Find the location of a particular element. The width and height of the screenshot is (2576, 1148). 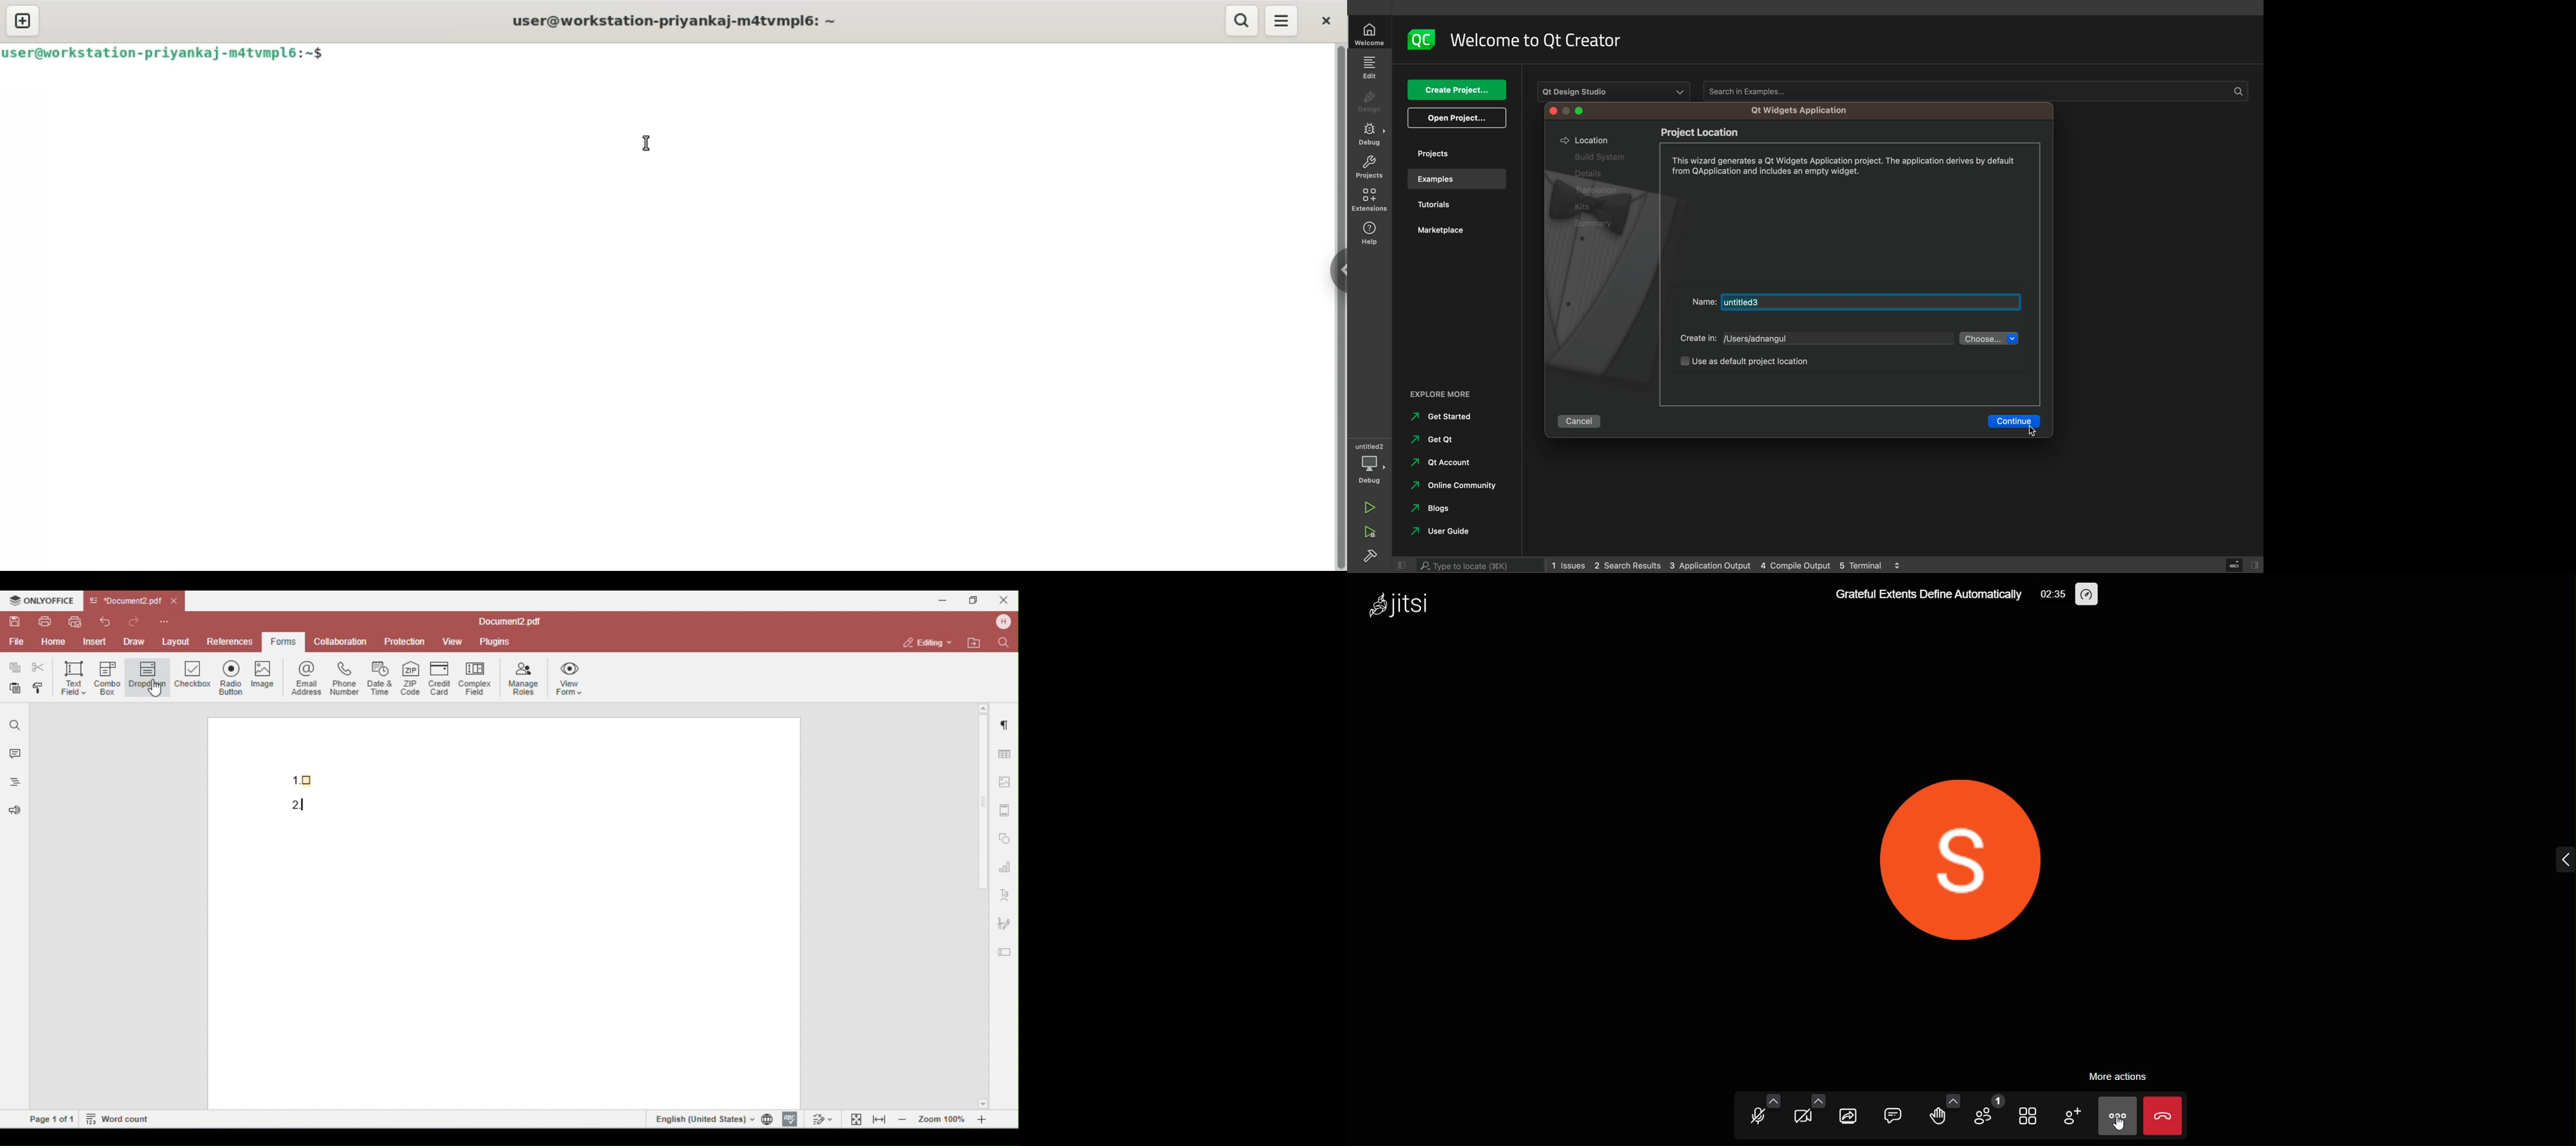

2 search results is located at coordinates (1629, 566).